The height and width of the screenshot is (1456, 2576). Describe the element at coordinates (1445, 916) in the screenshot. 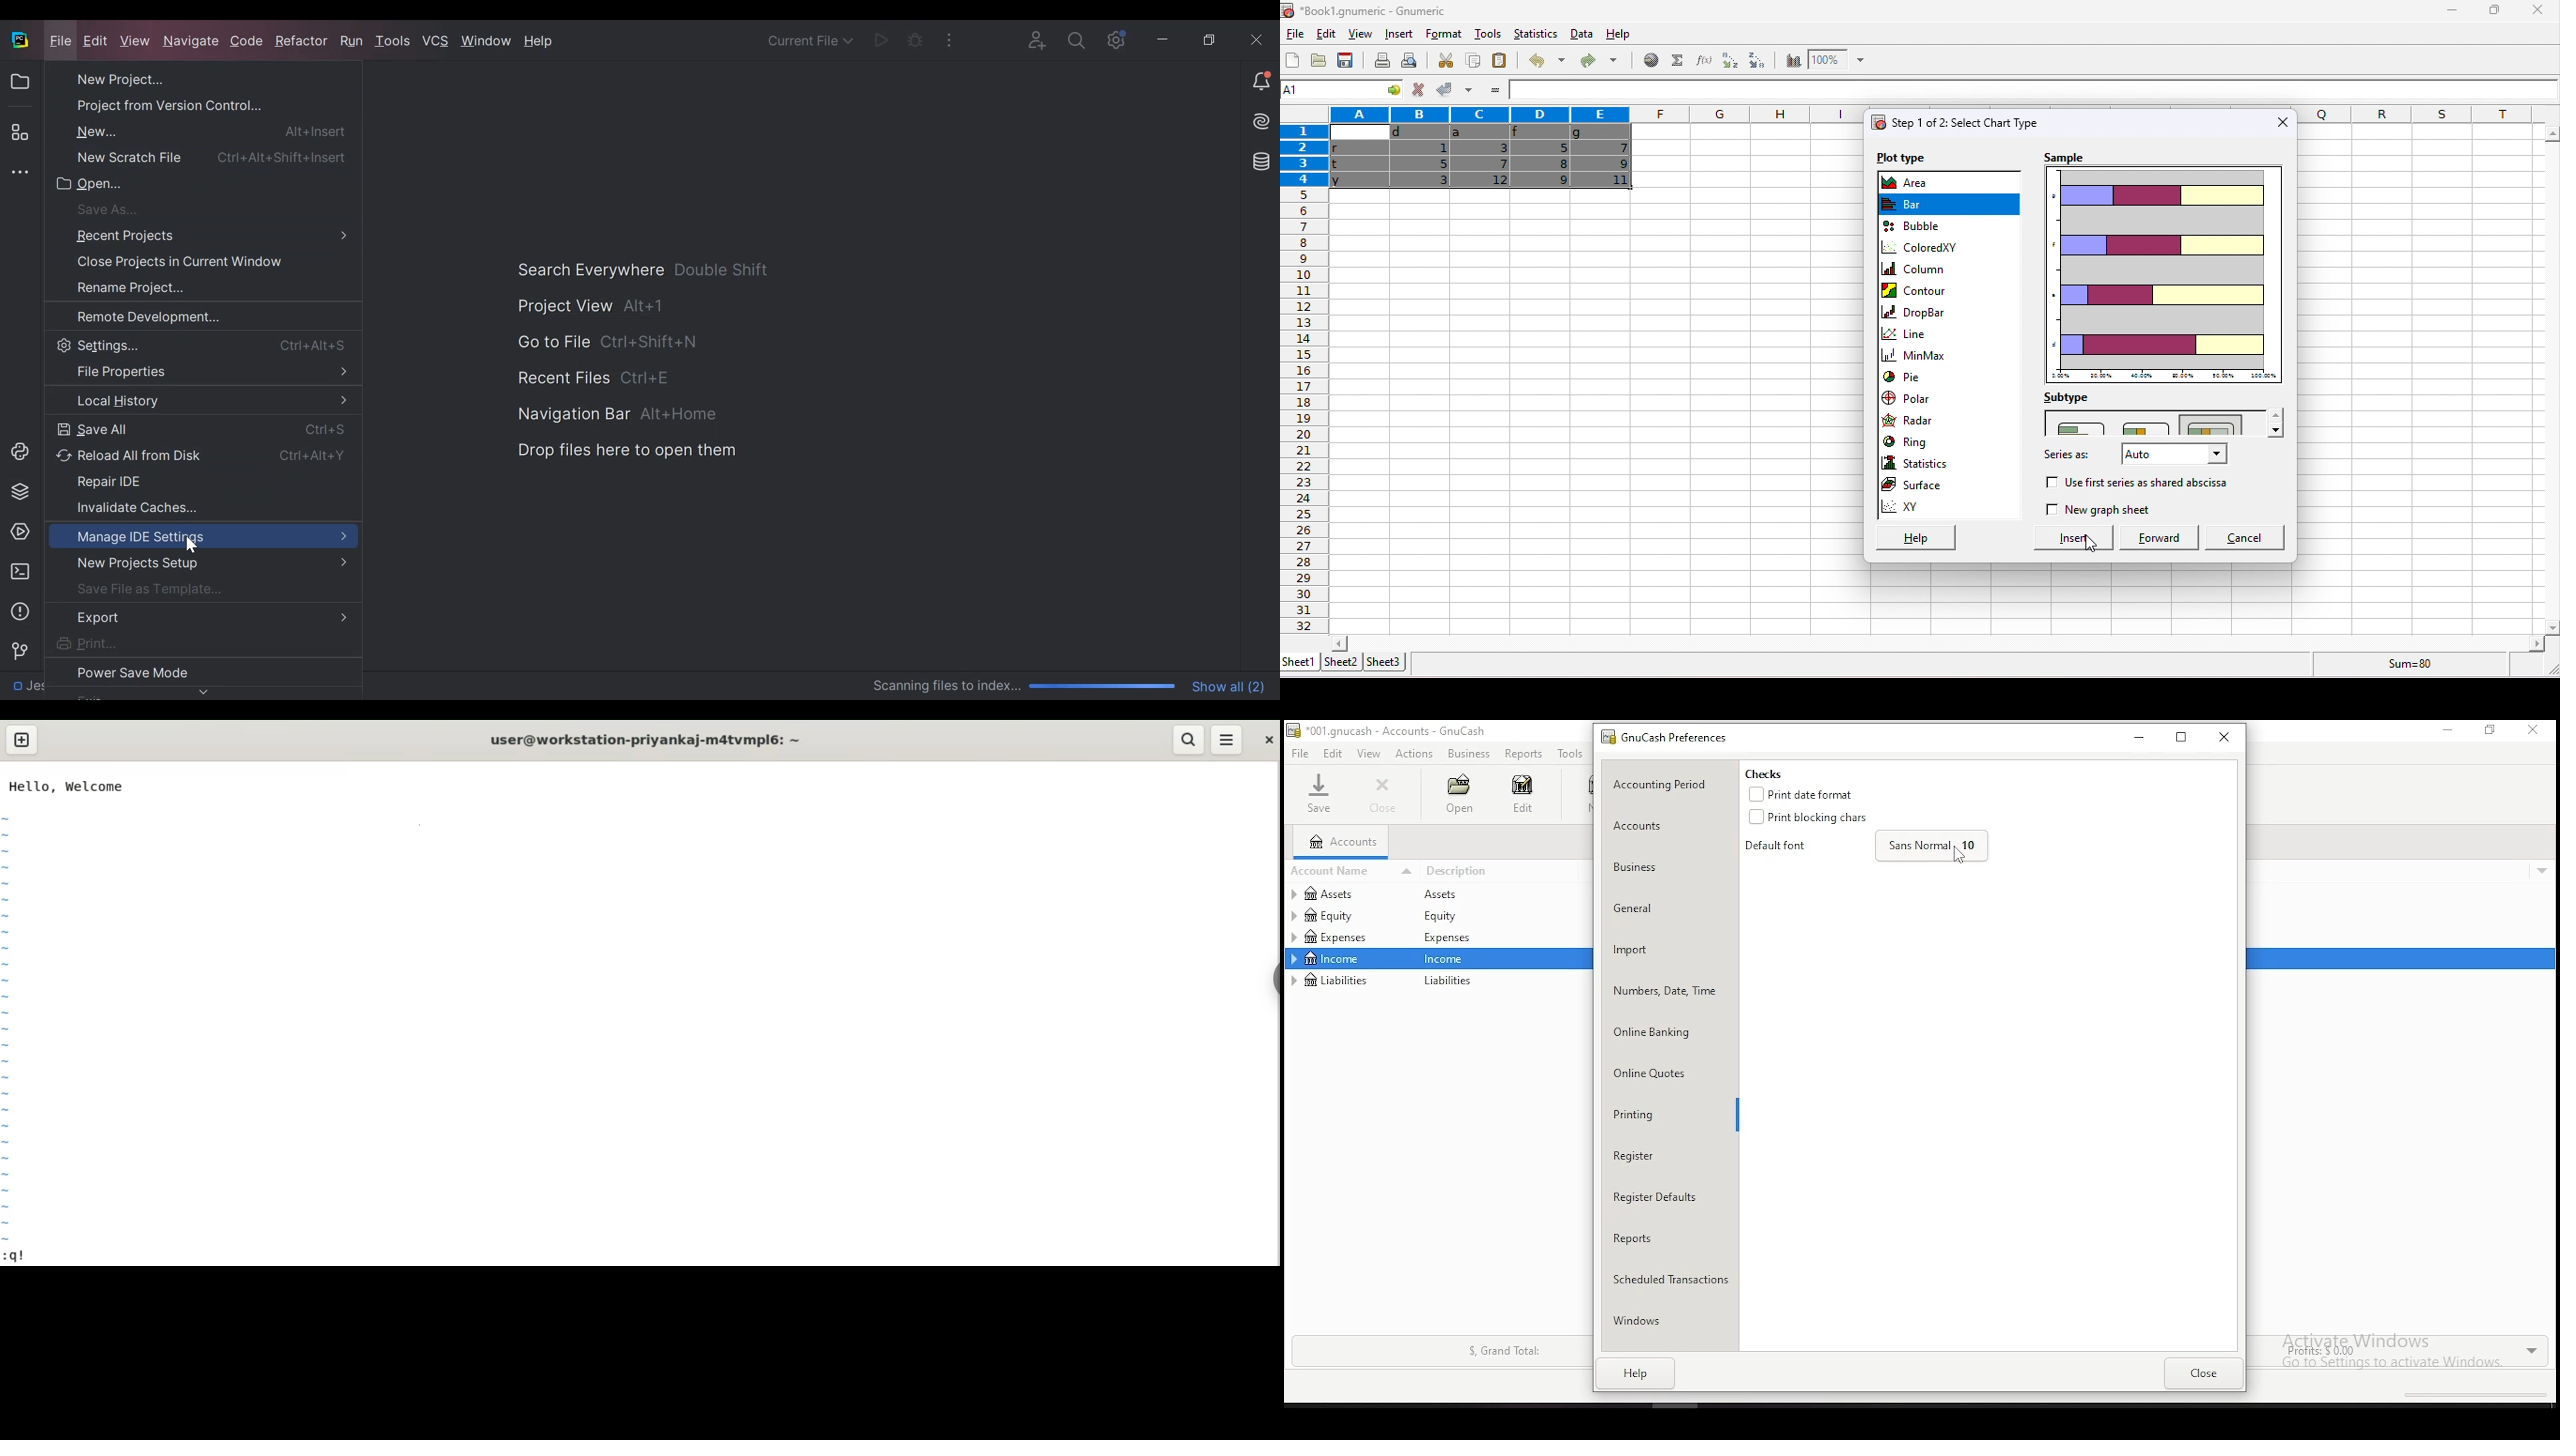

I see `equity` at that location.